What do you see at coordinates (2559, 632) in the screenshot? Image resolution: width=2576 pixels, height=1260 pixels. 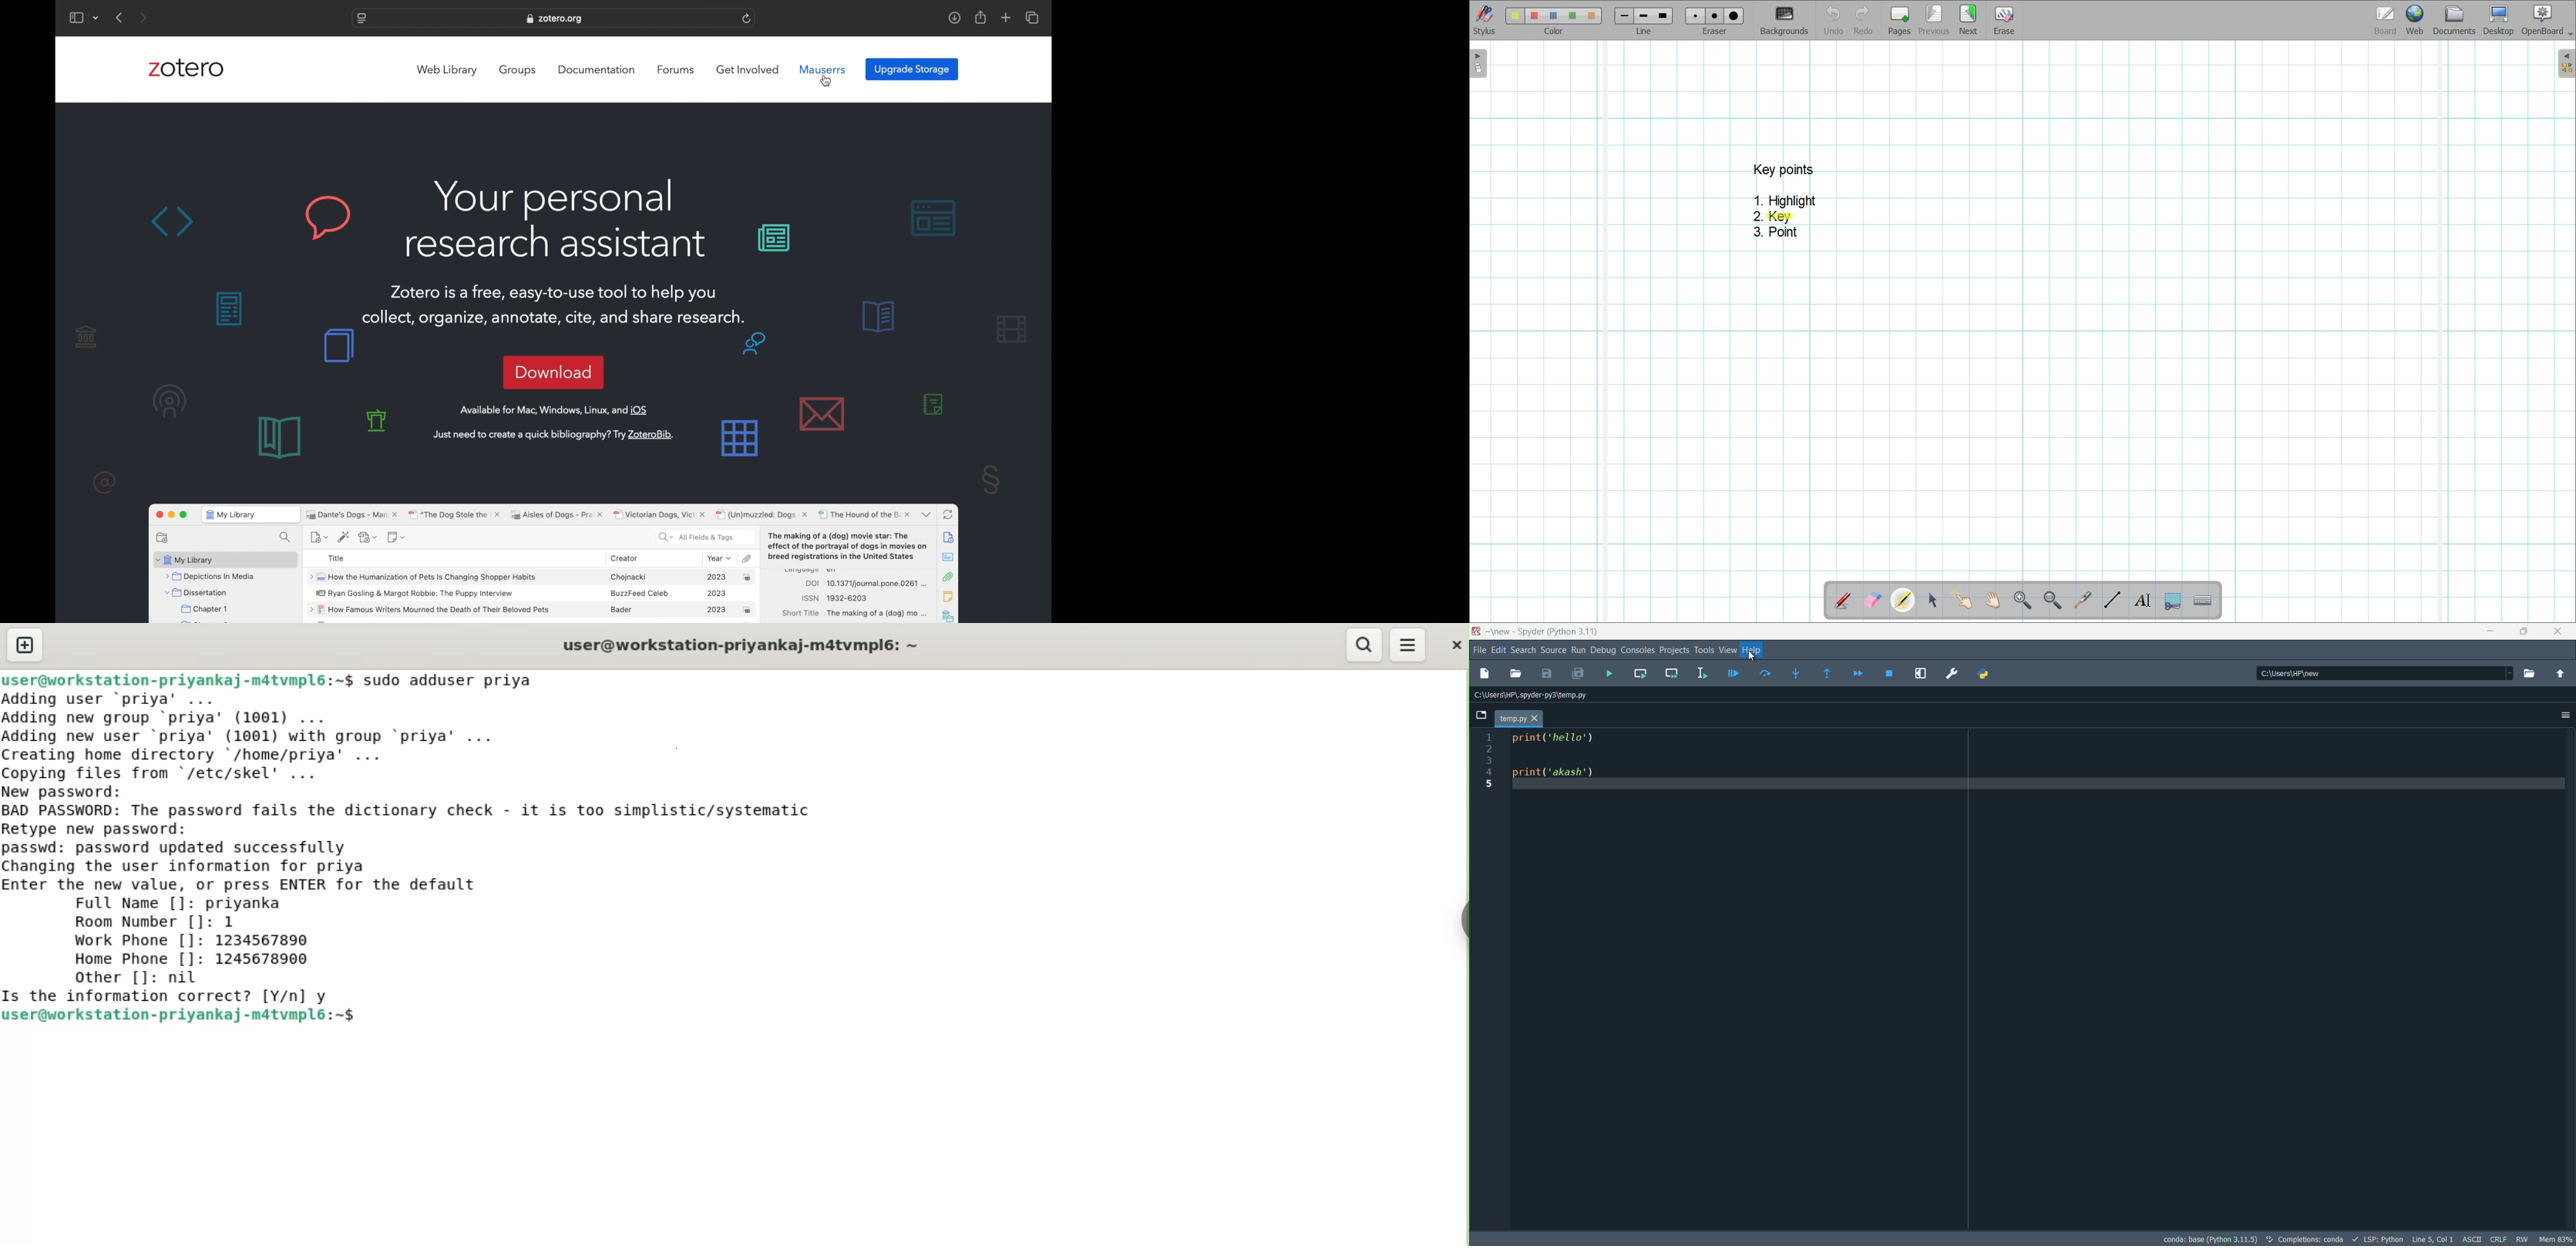 I see `close app` at bounding box center [2559, 632].